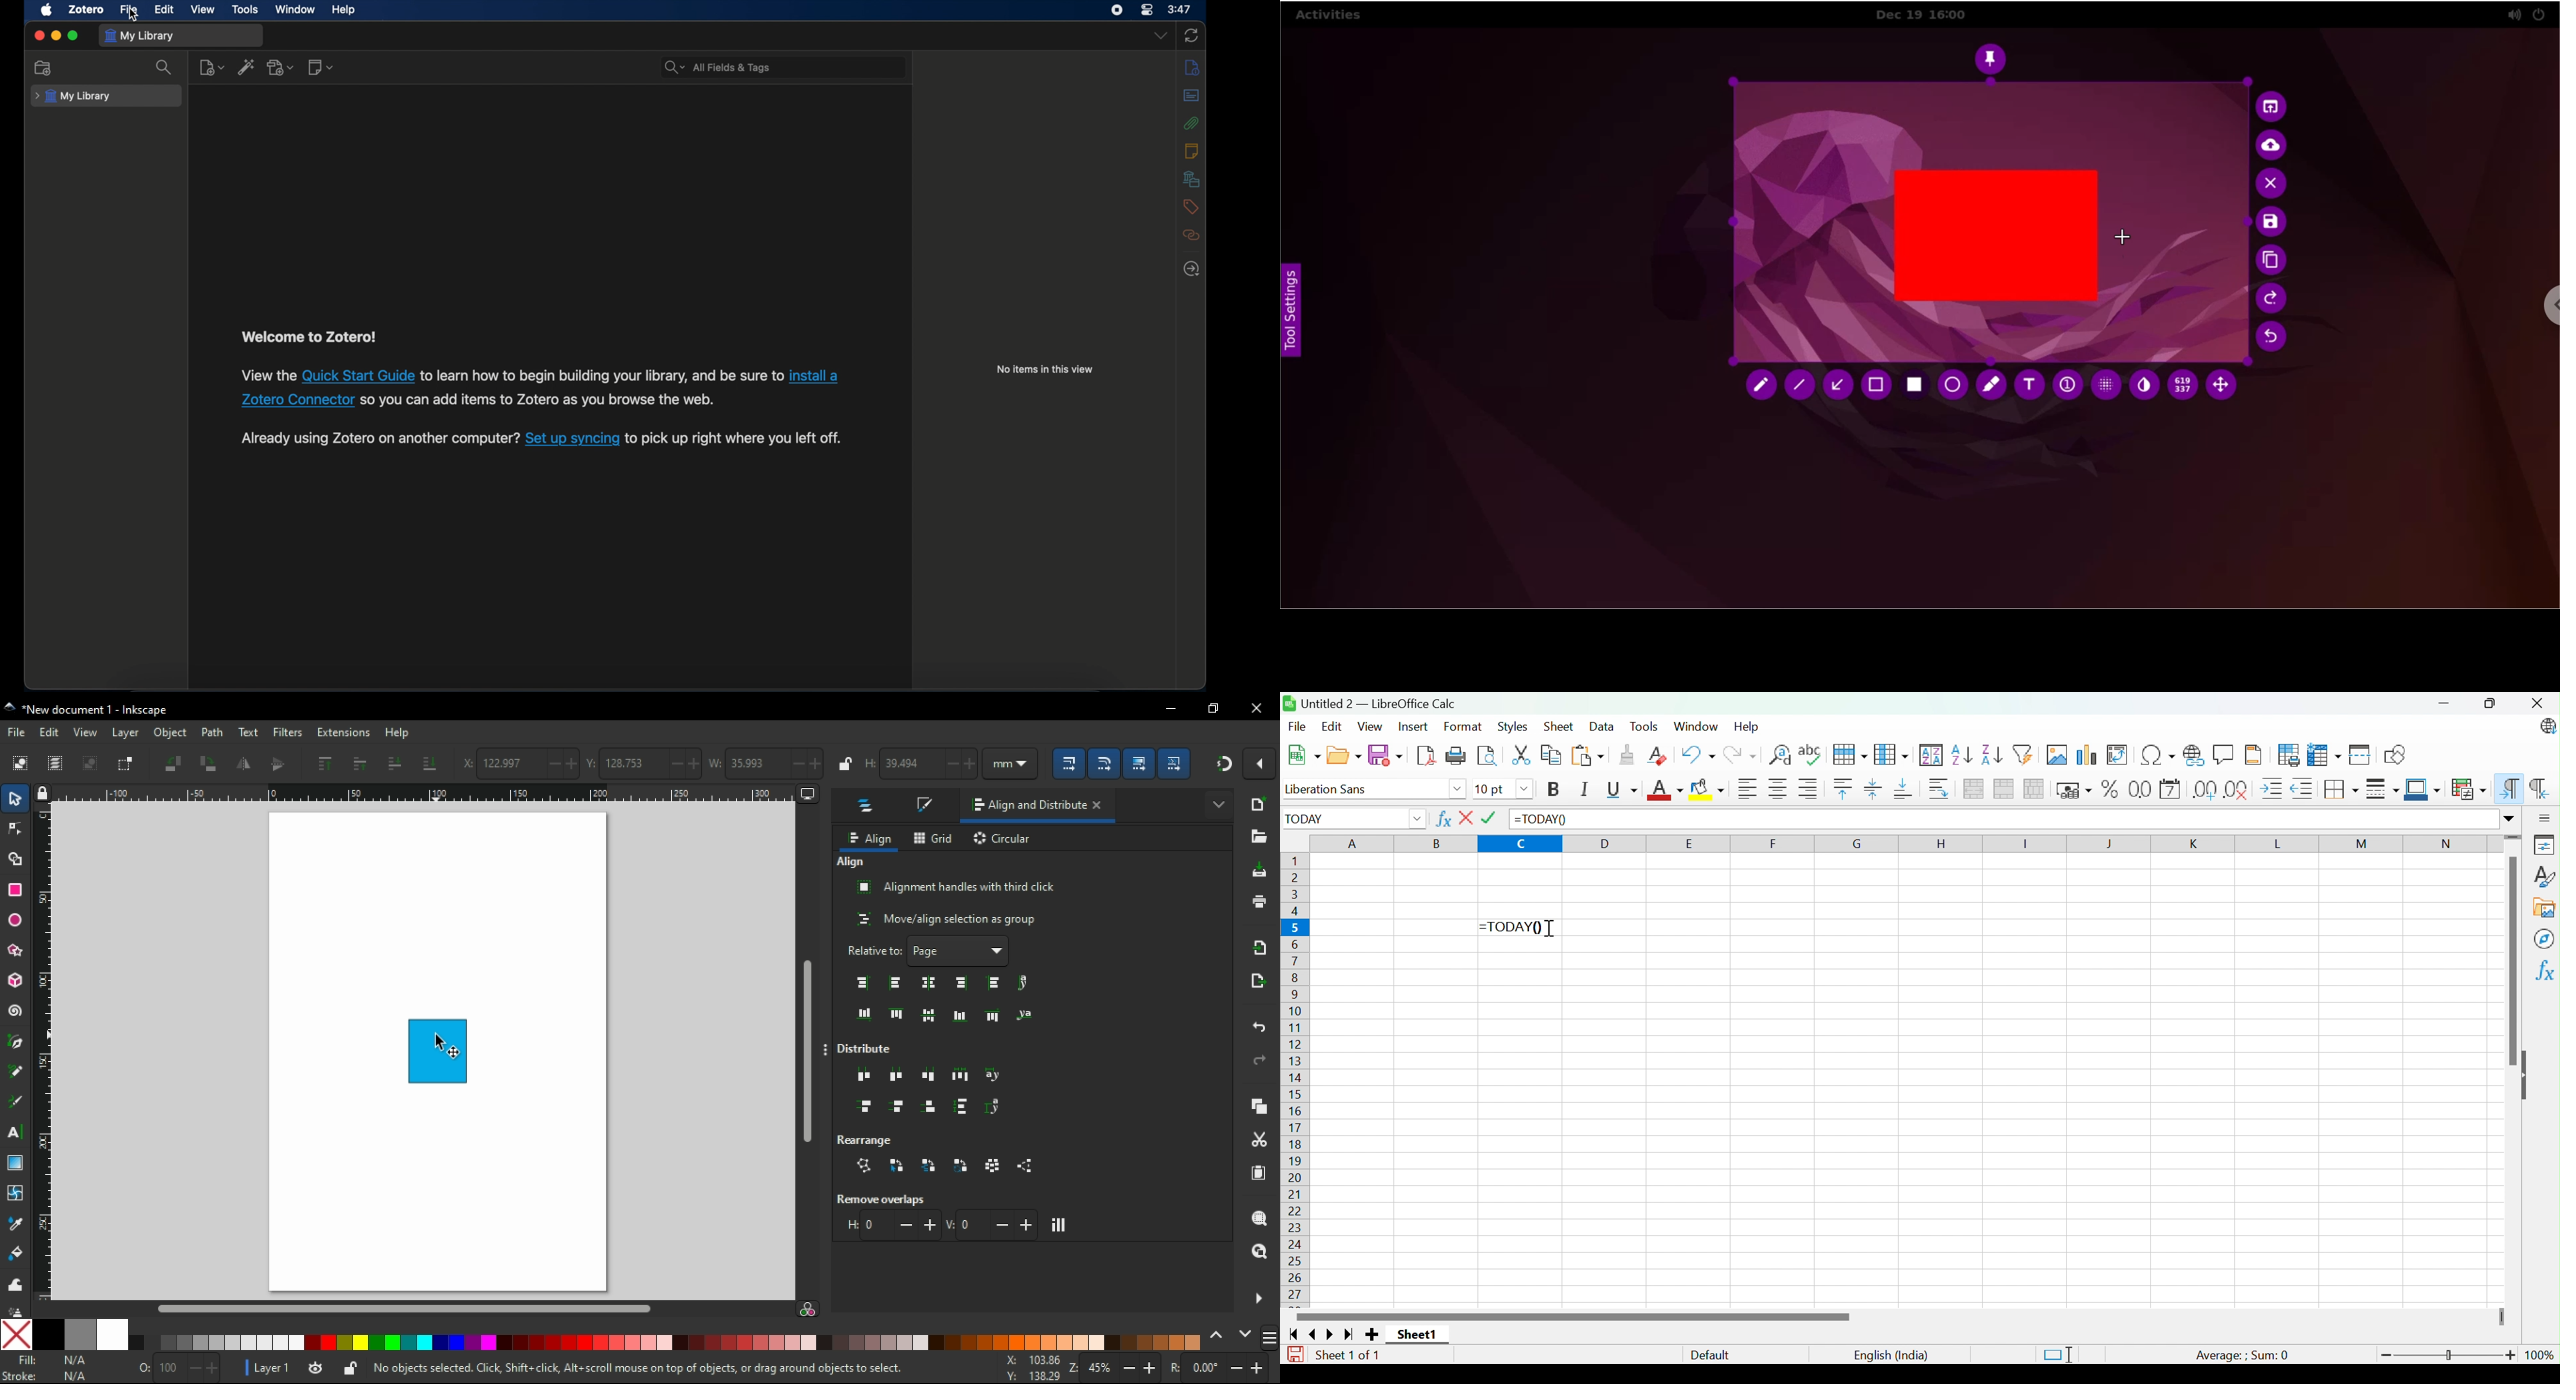 Image resolution: width=2576 pixels, height=1400 pixels. What do you see at coordinates (867, 1047) in the screenshot?
I see `distribute` at bounding box center [867, 1047].